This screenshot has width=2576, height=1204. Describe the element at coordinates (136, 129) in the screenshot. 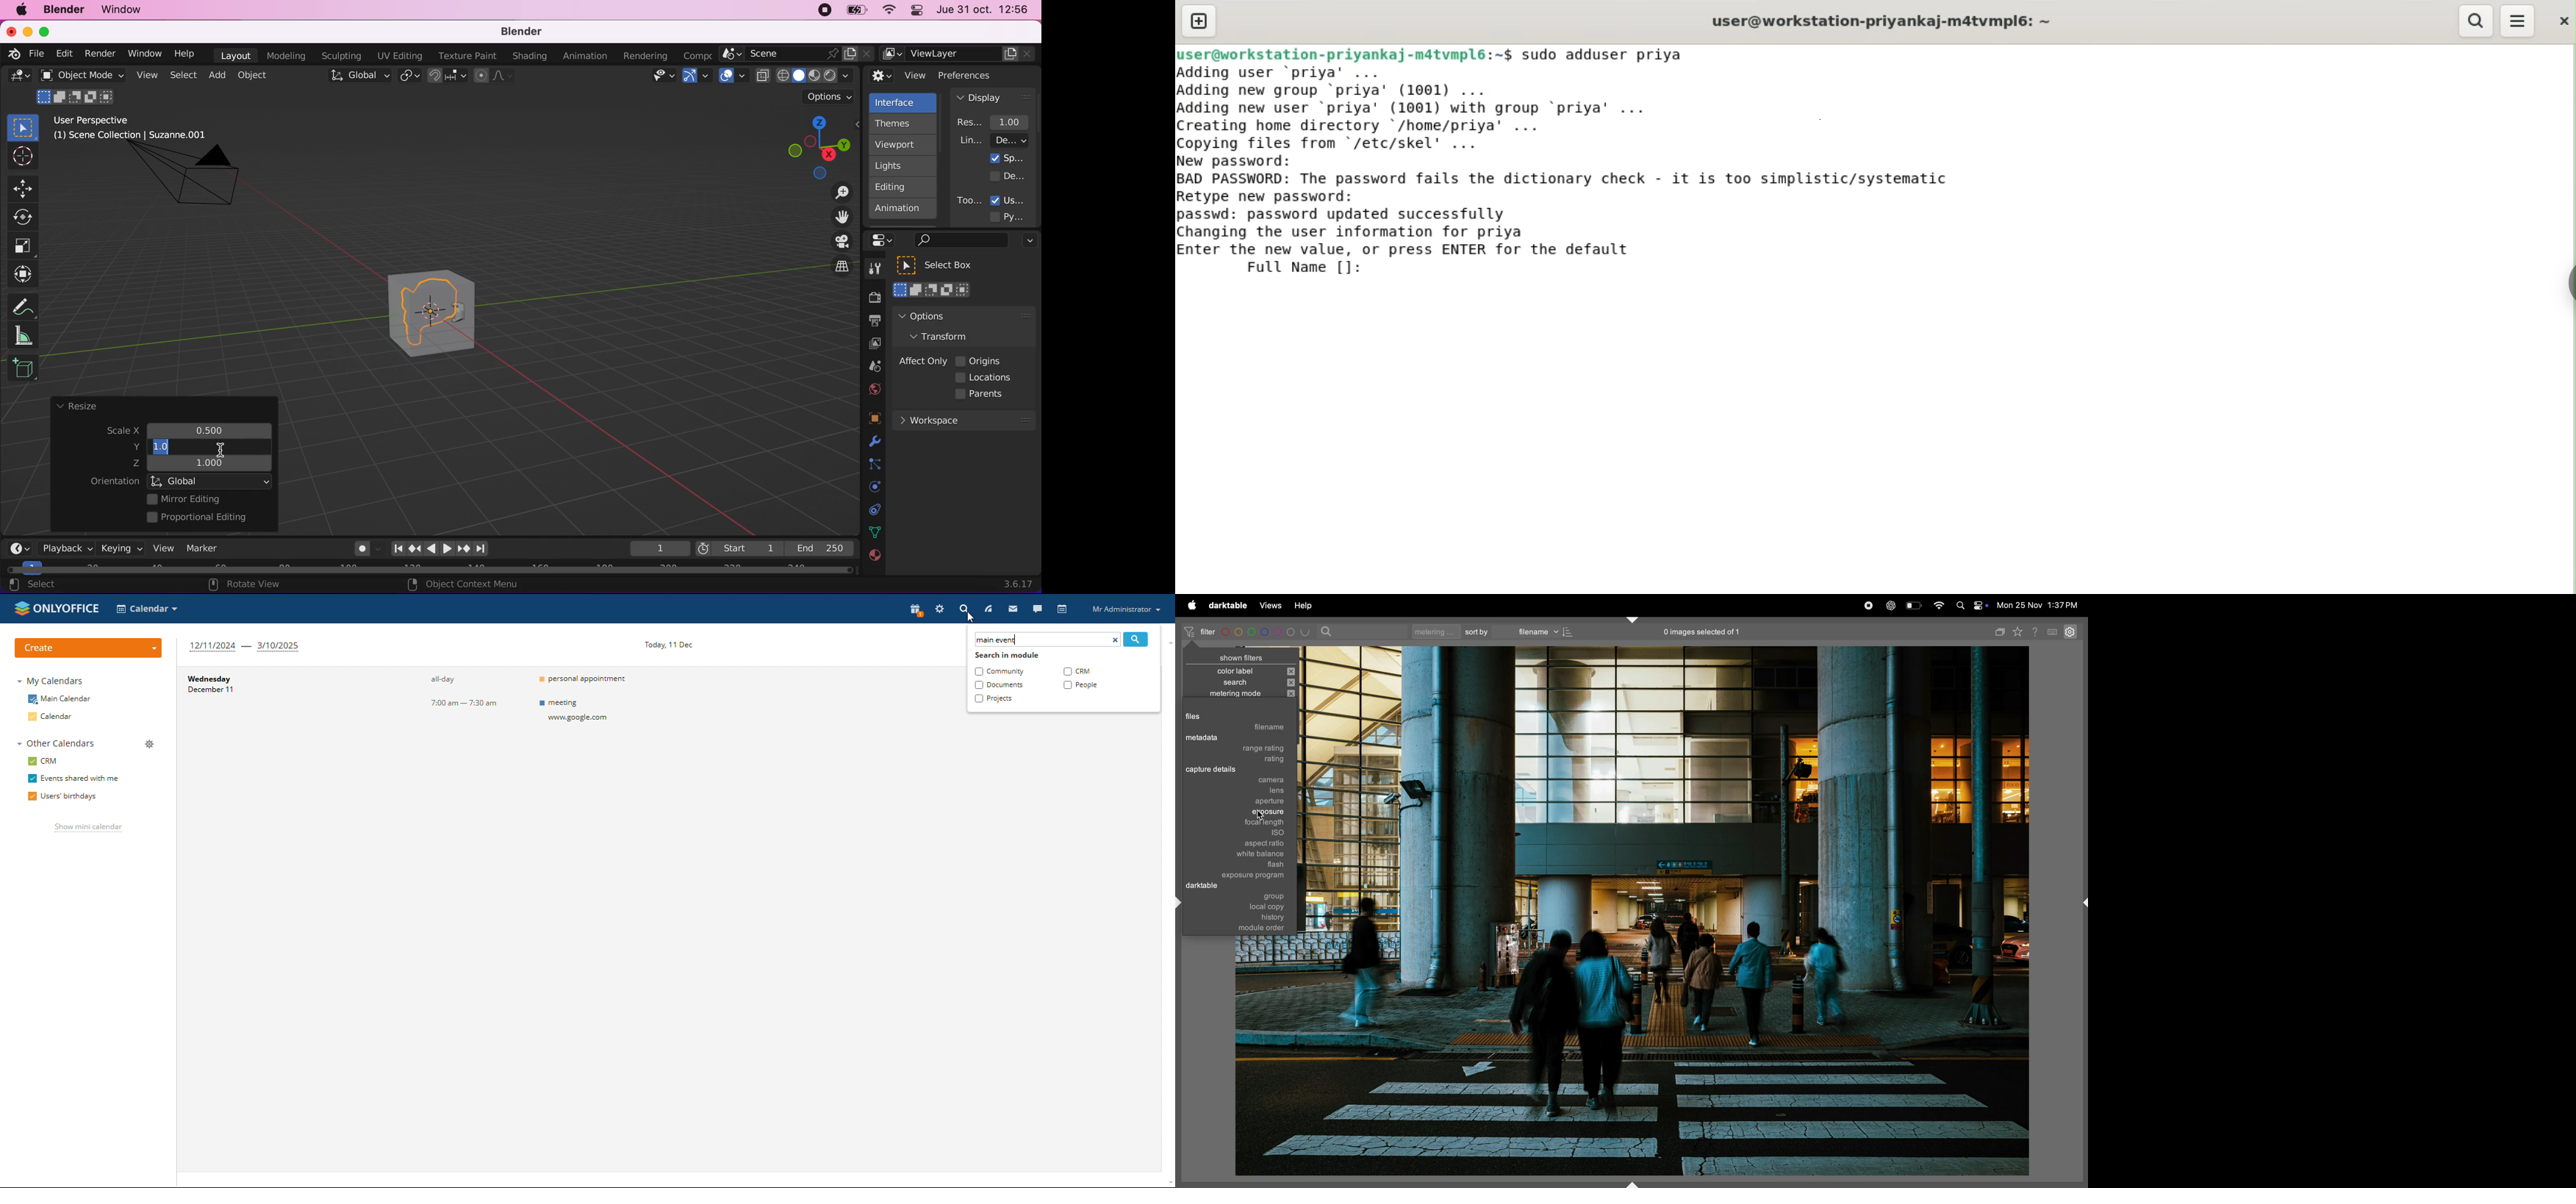

I see `user perspective (1) scene collection | suzzane.001` at that location.